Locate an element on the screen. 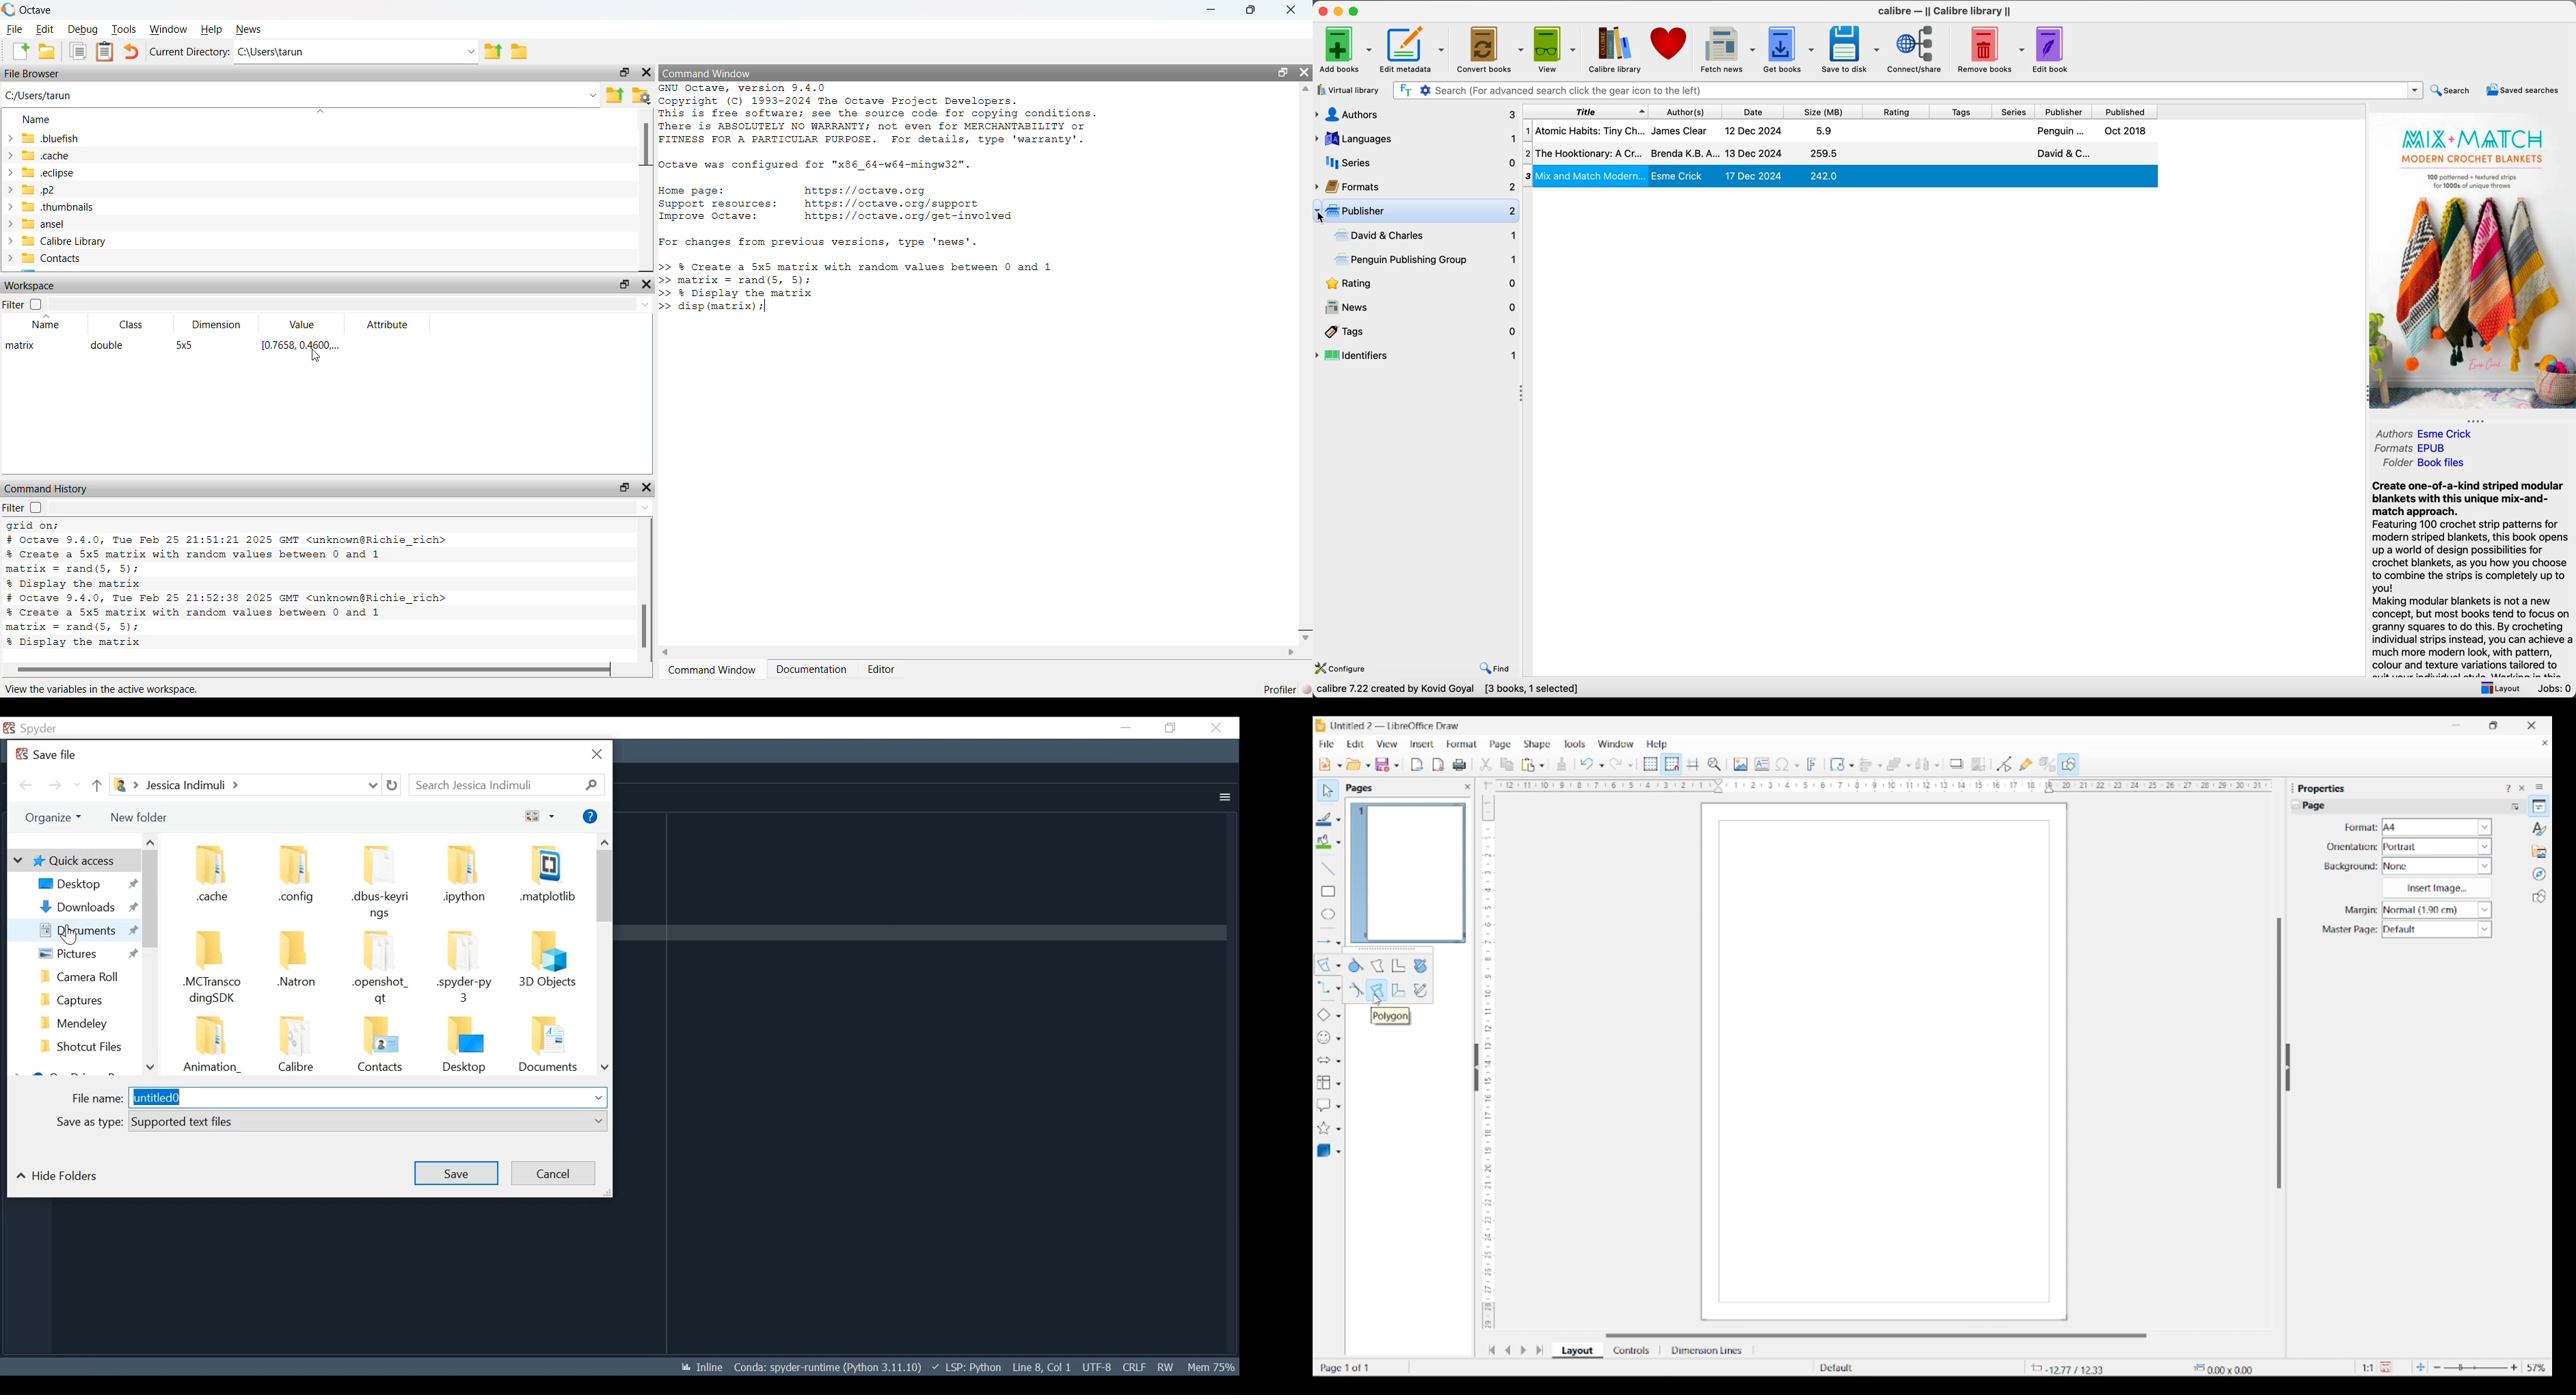  Transformations option is located at coordinates (1851, 765).